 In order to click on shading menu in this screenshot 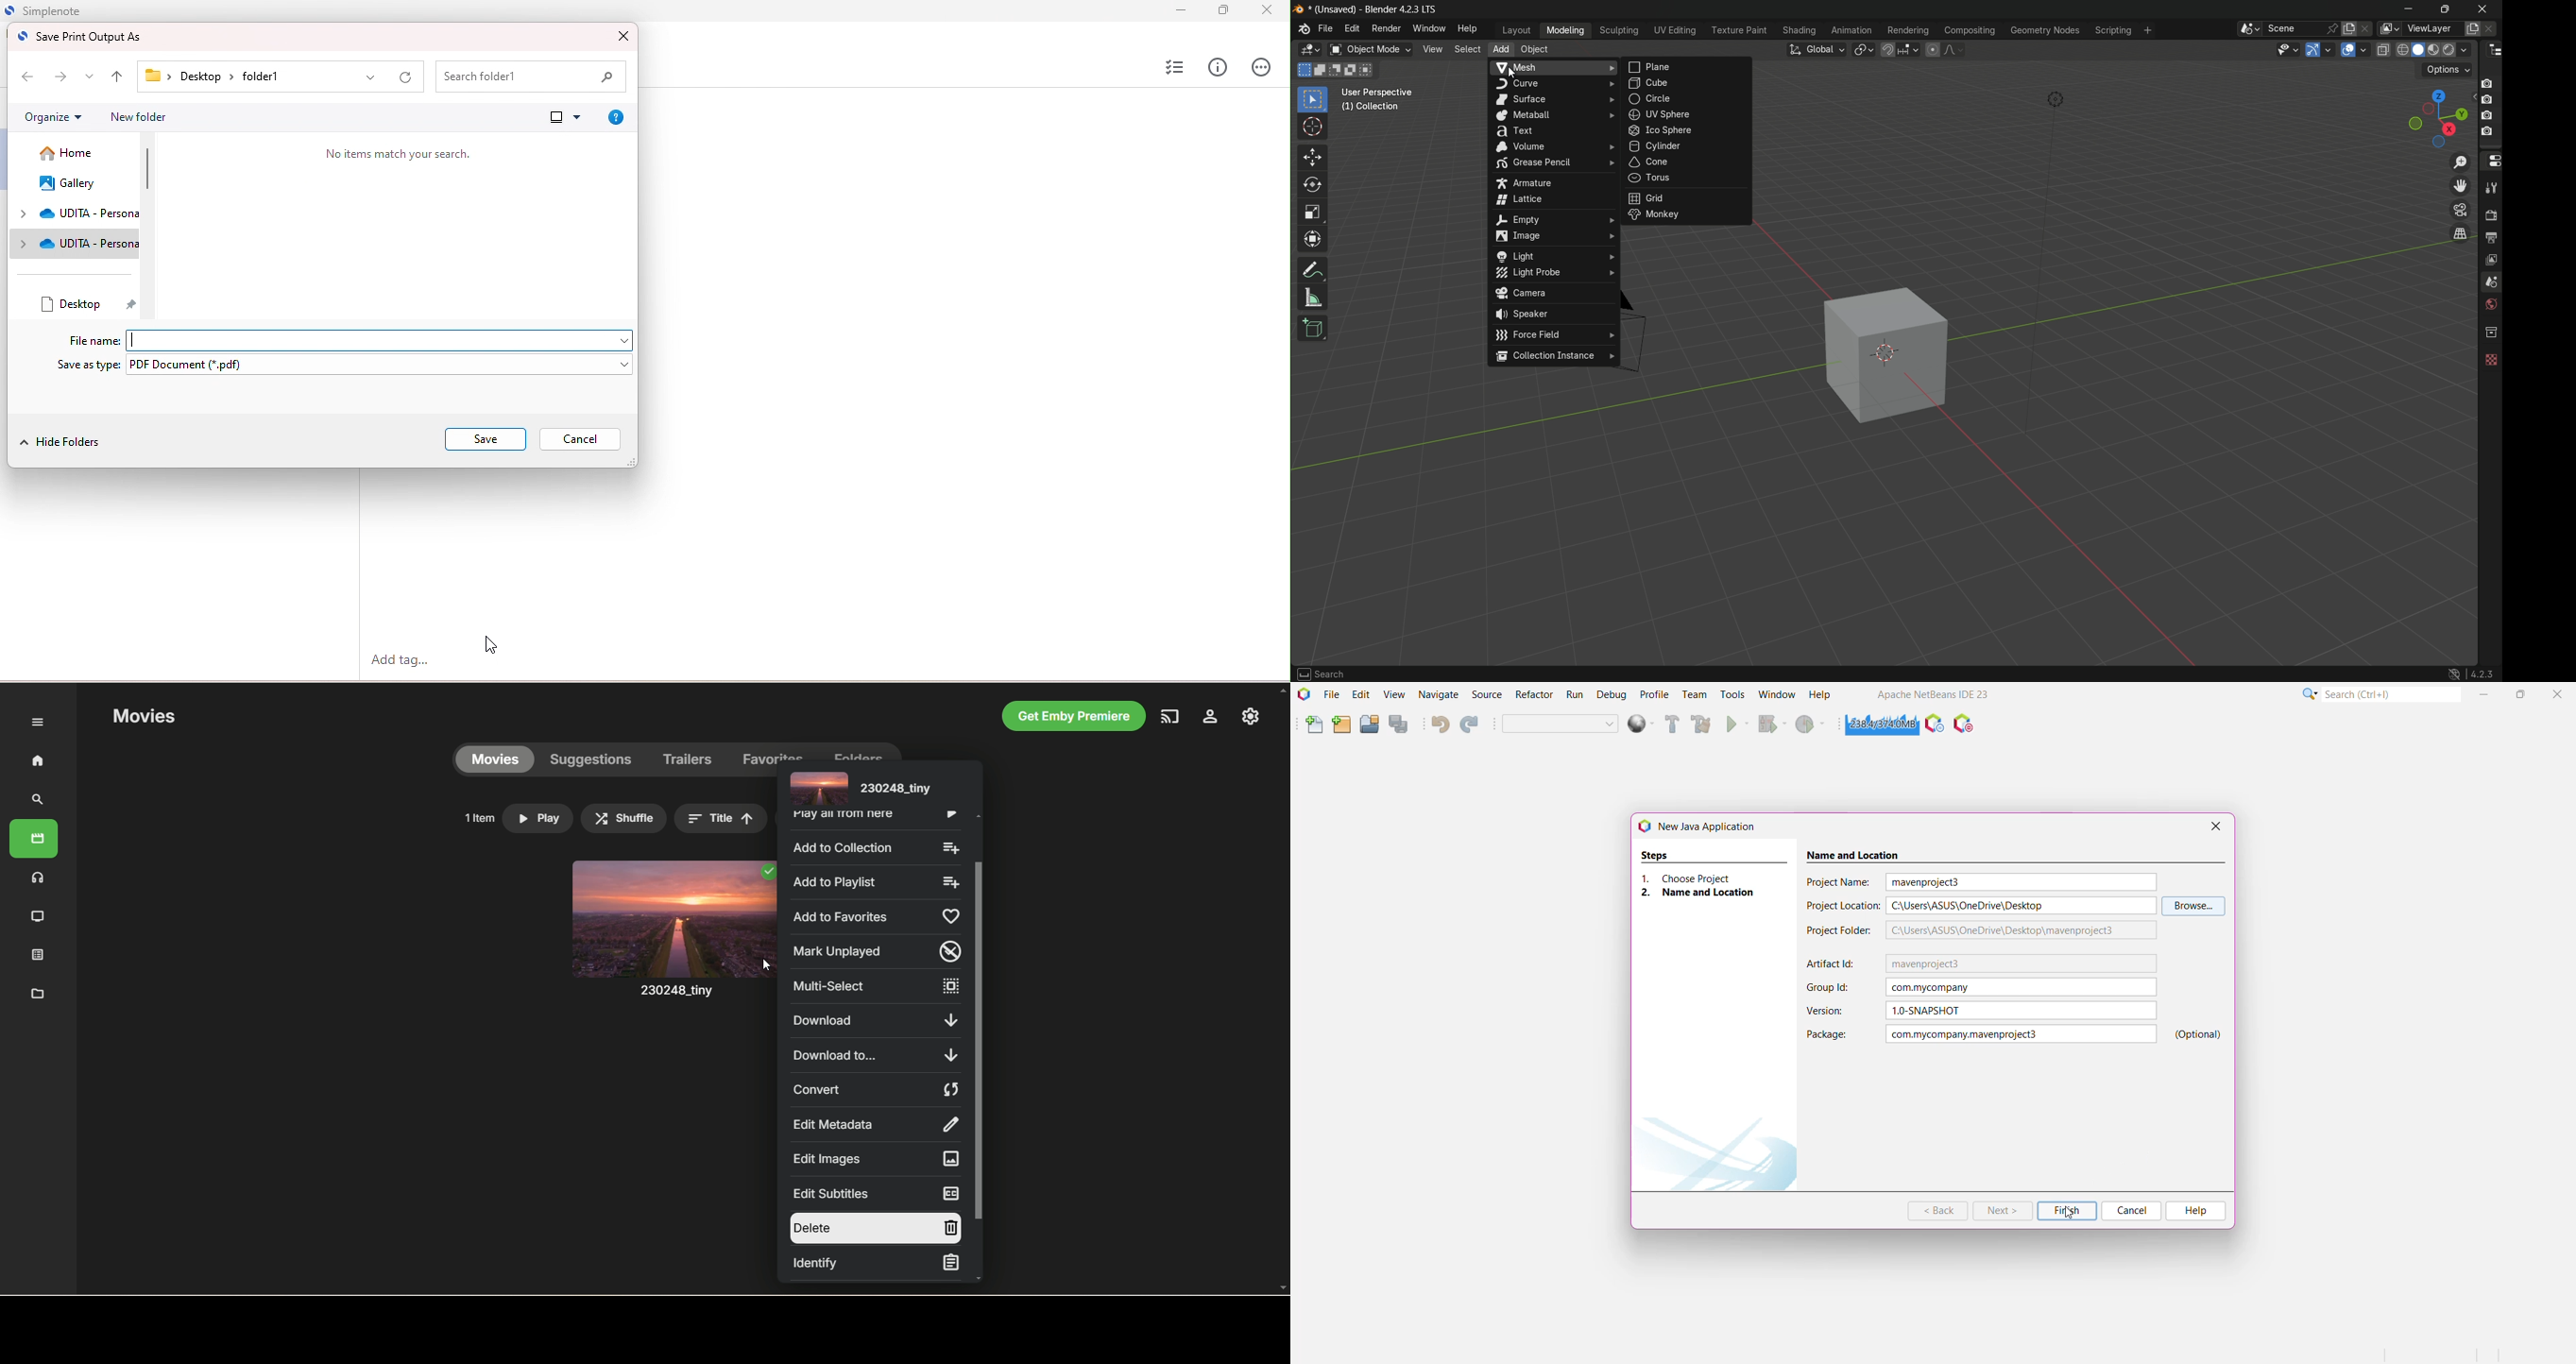, I will do `click(1799, 30)`.